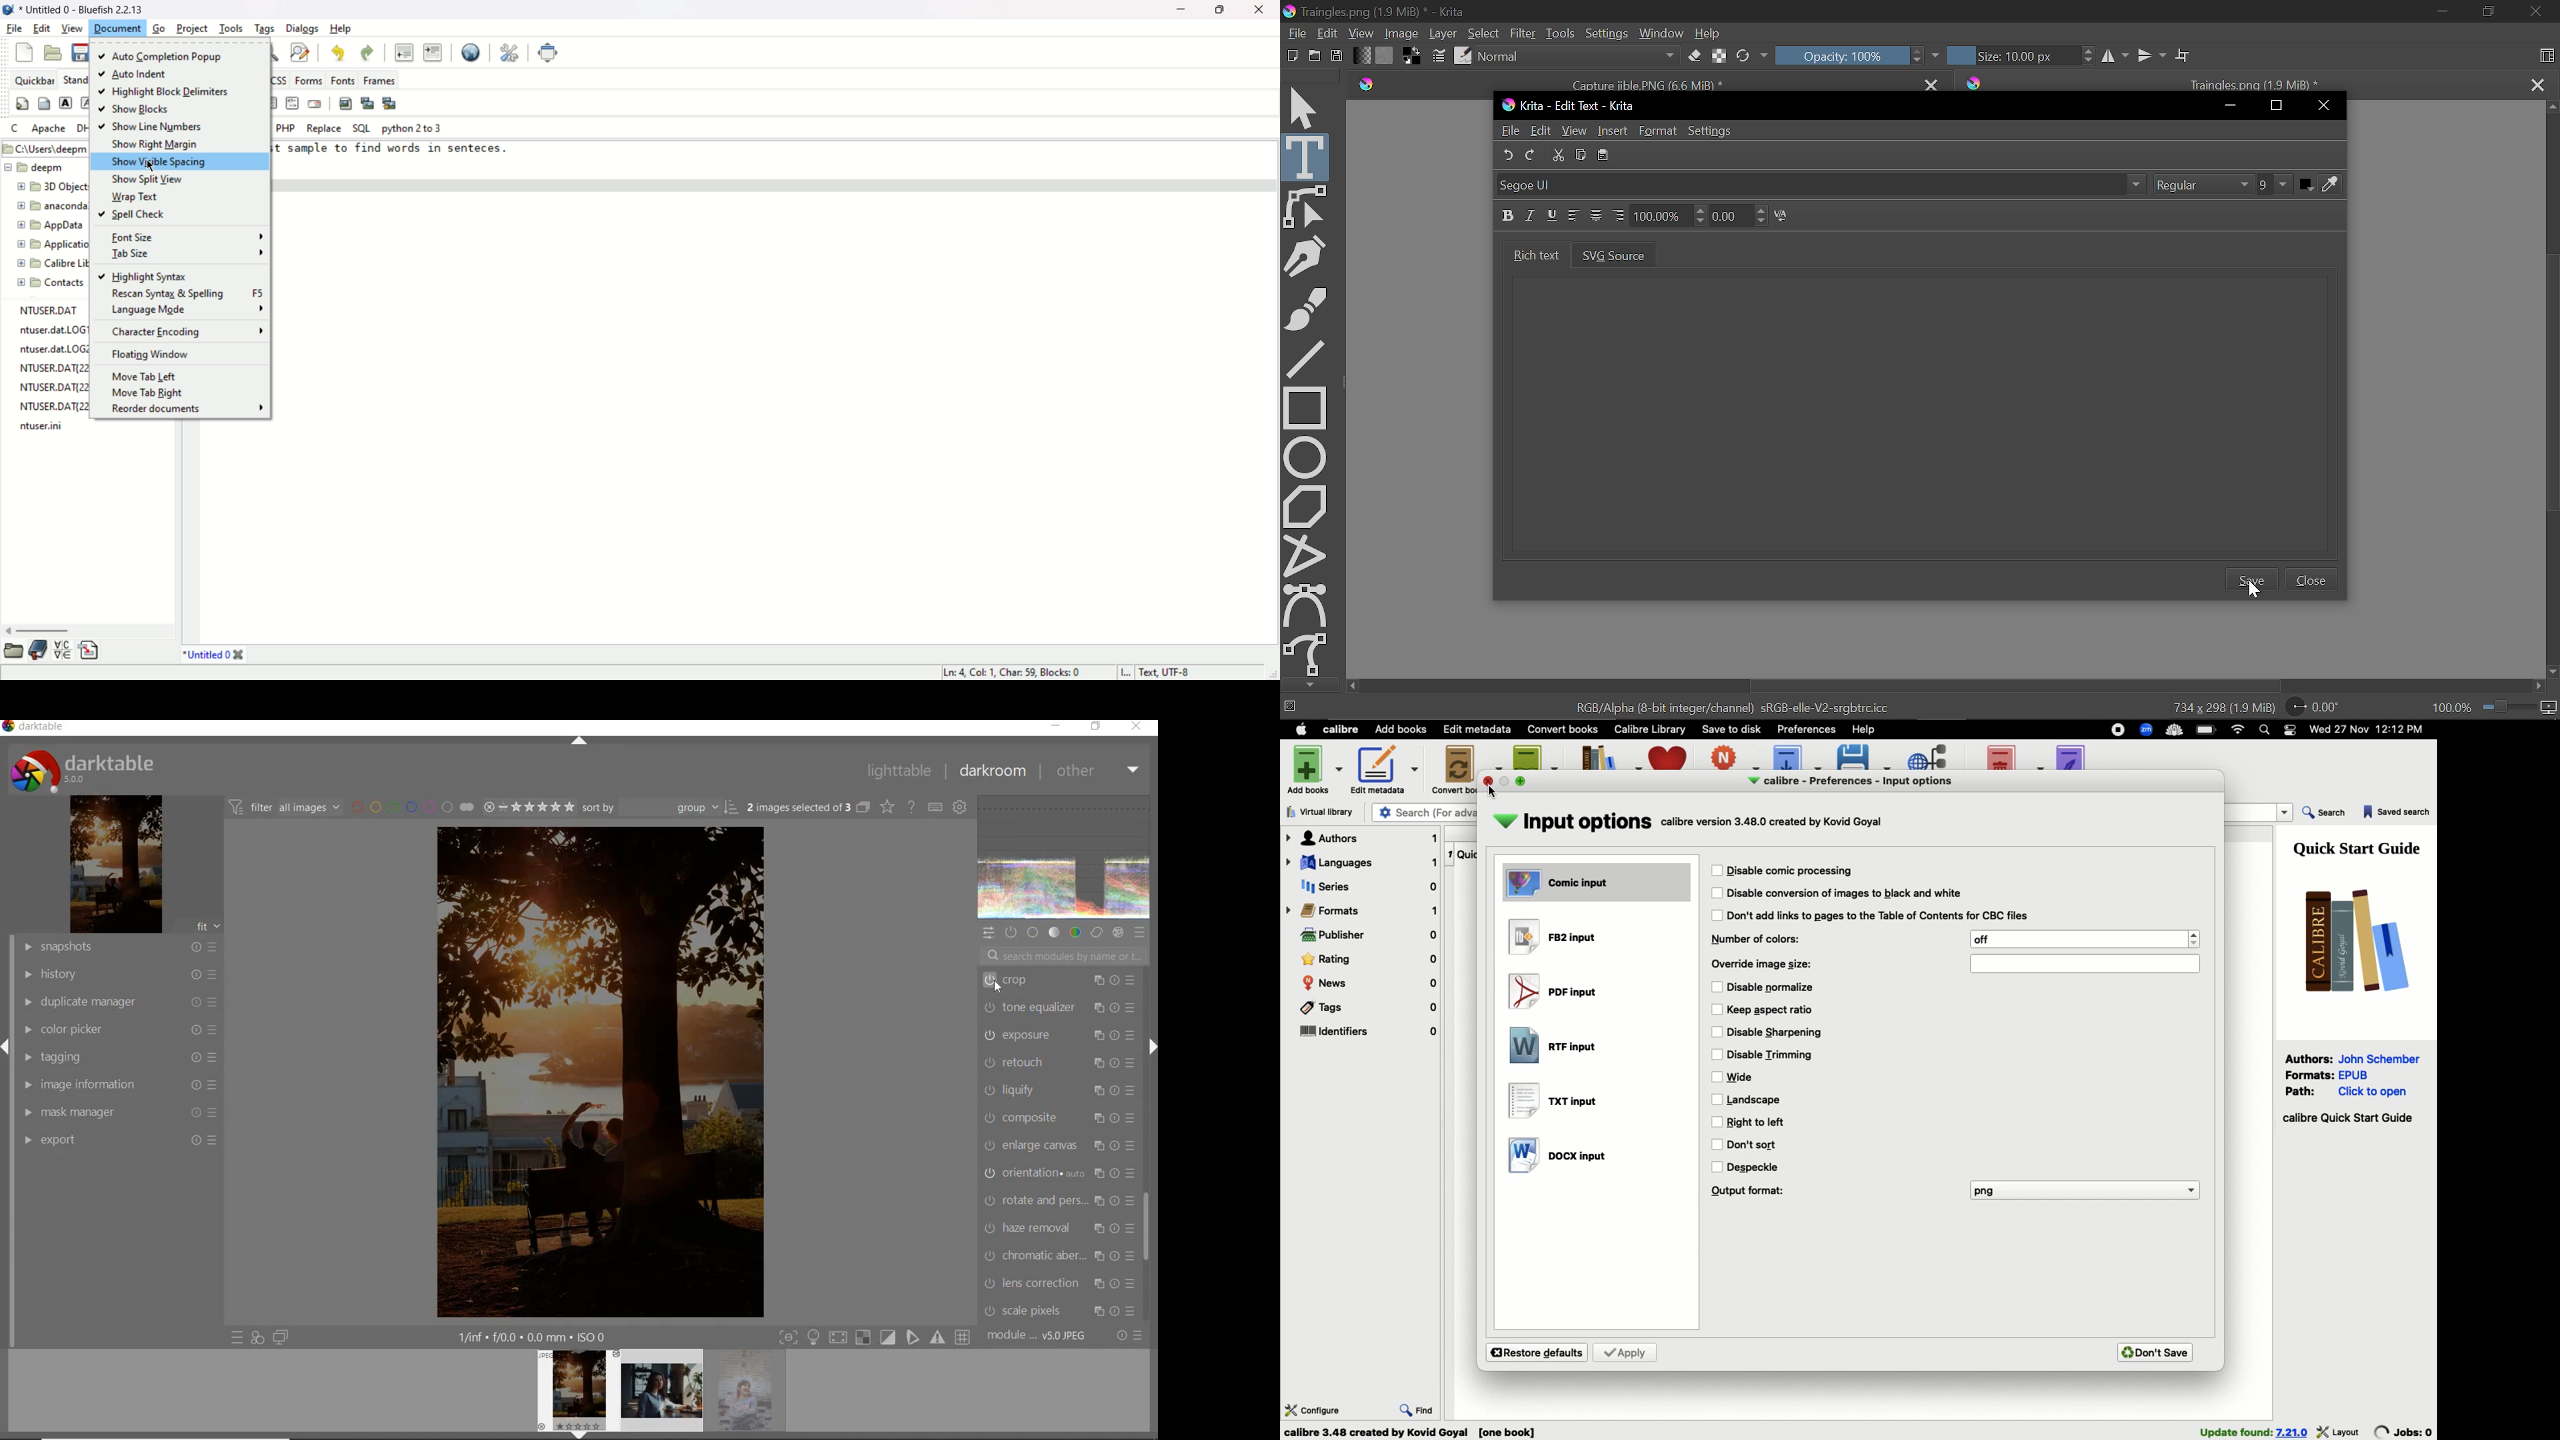 Image resolution: width=2576 pixels, height=1456 pixels. I want to click on other interface detail, so click(536, 1335).